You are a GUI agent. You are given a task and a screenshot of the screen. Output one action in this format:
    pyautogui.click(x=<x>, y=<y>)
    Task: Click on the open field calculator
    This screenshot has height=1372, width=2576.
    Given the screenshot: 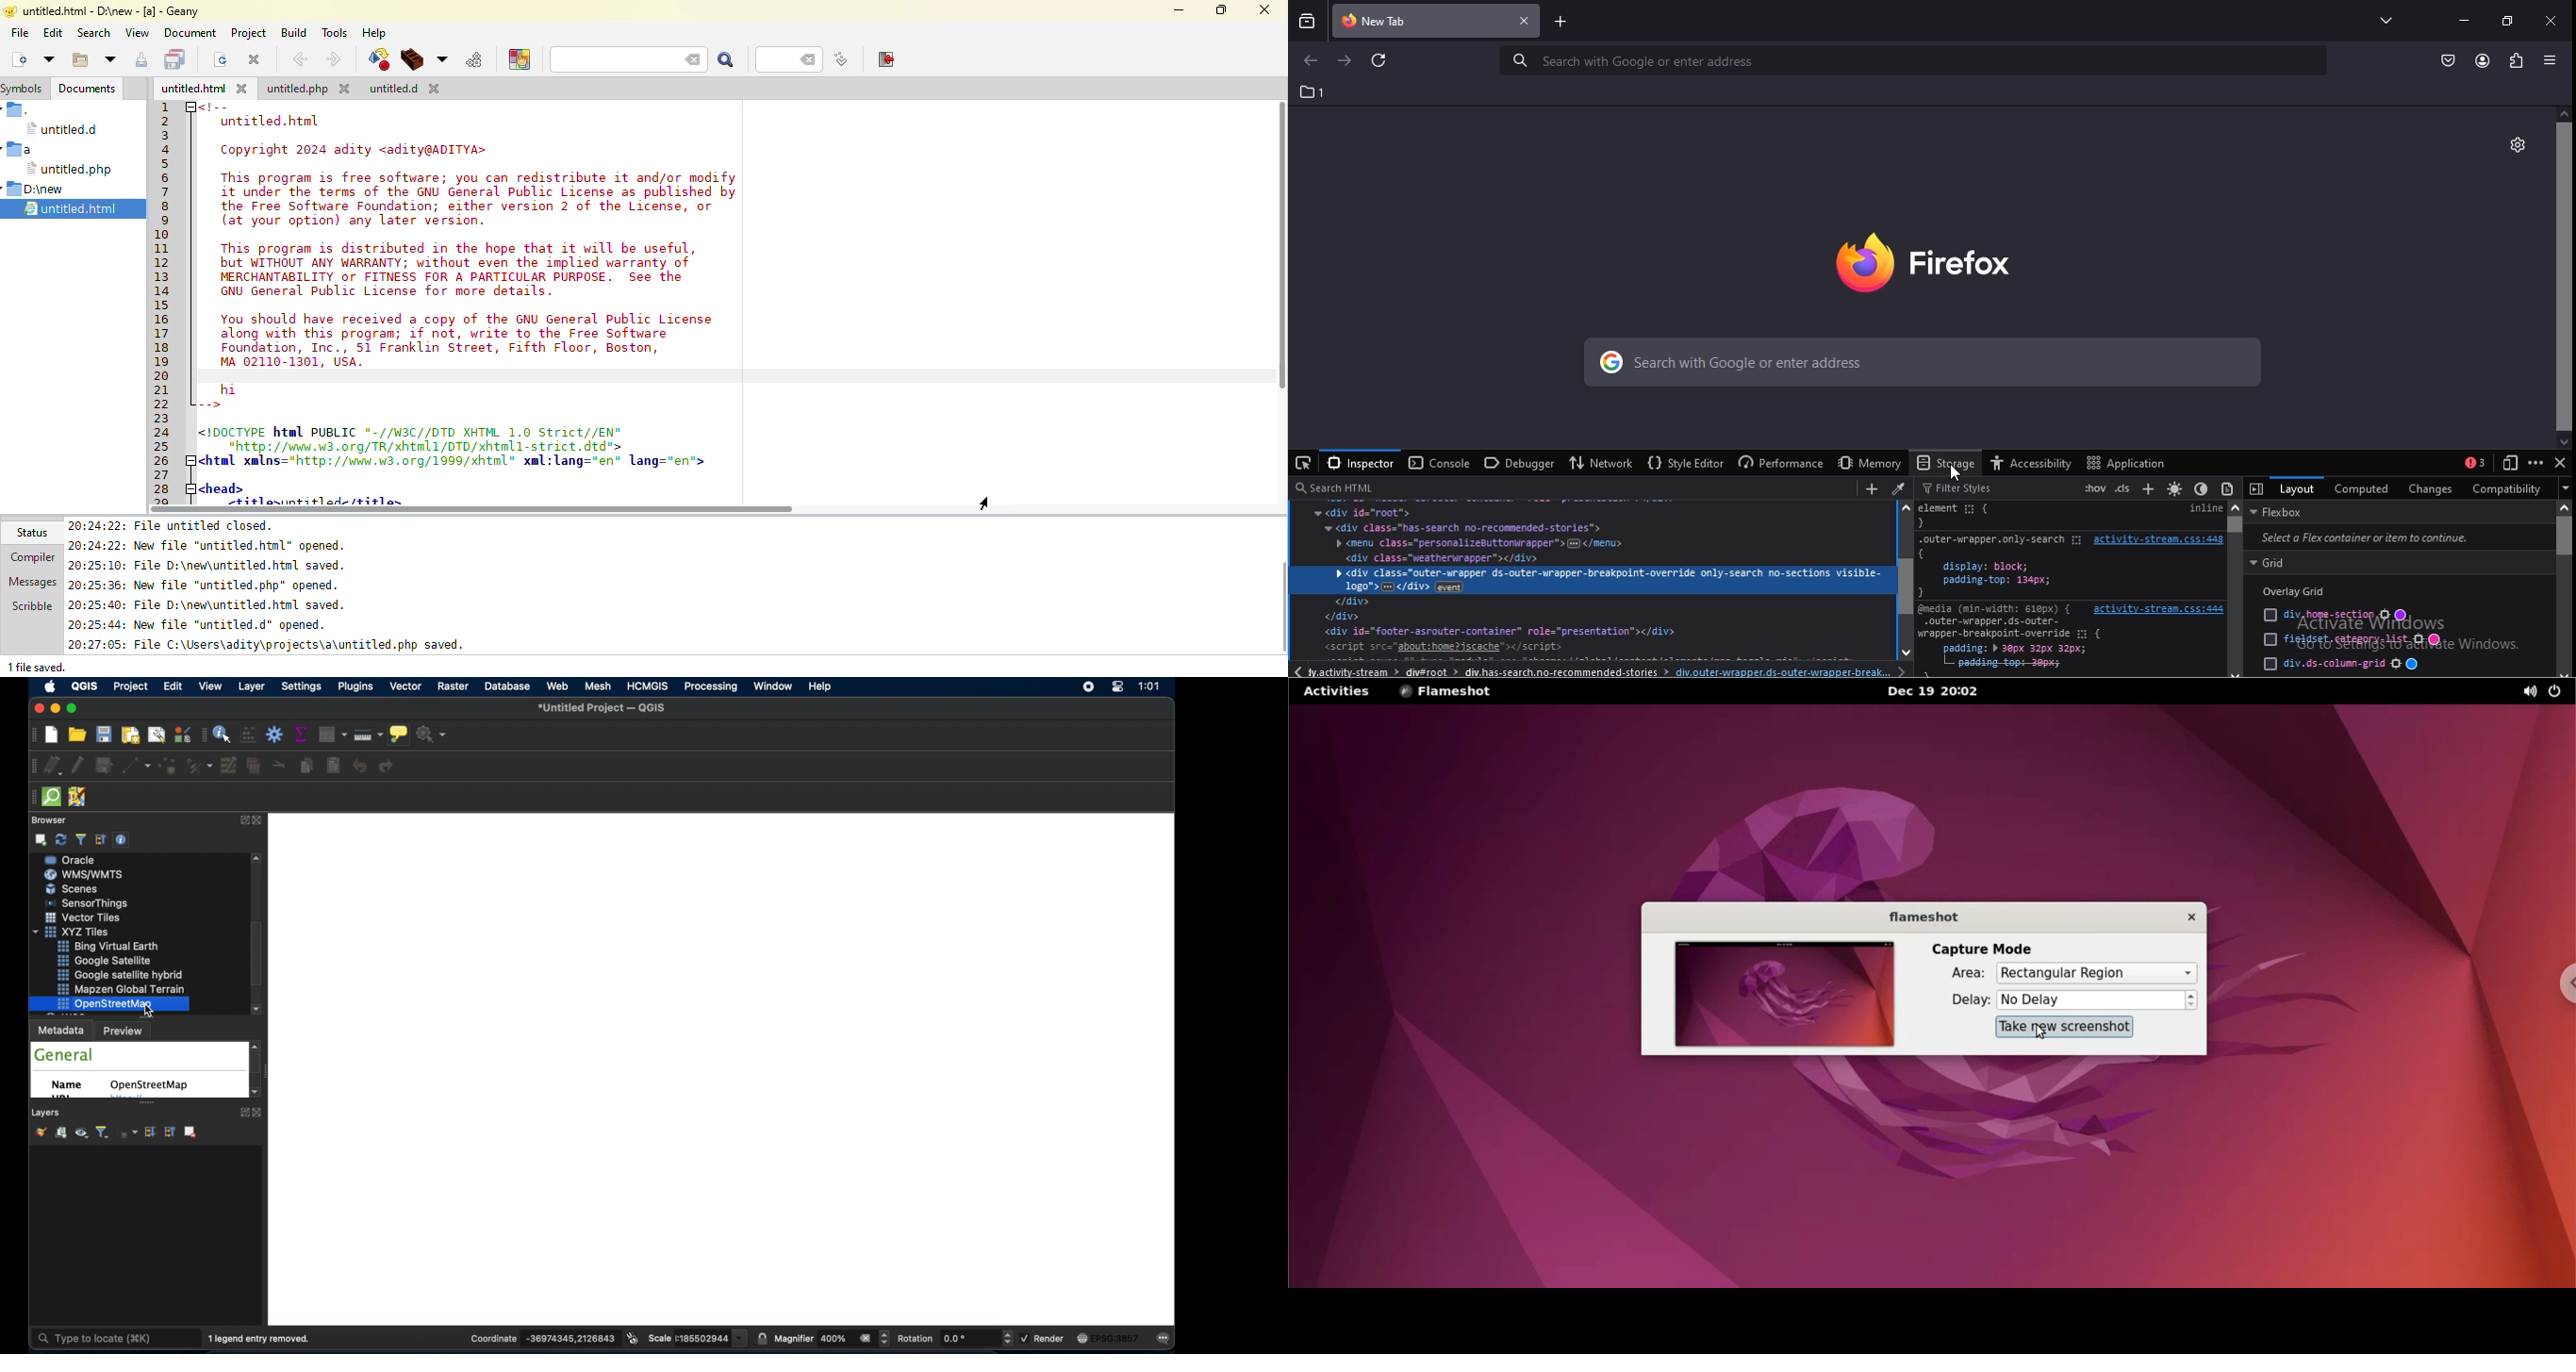 What is the action you would take?
    pyautogui.click(x=248, y=735)
    